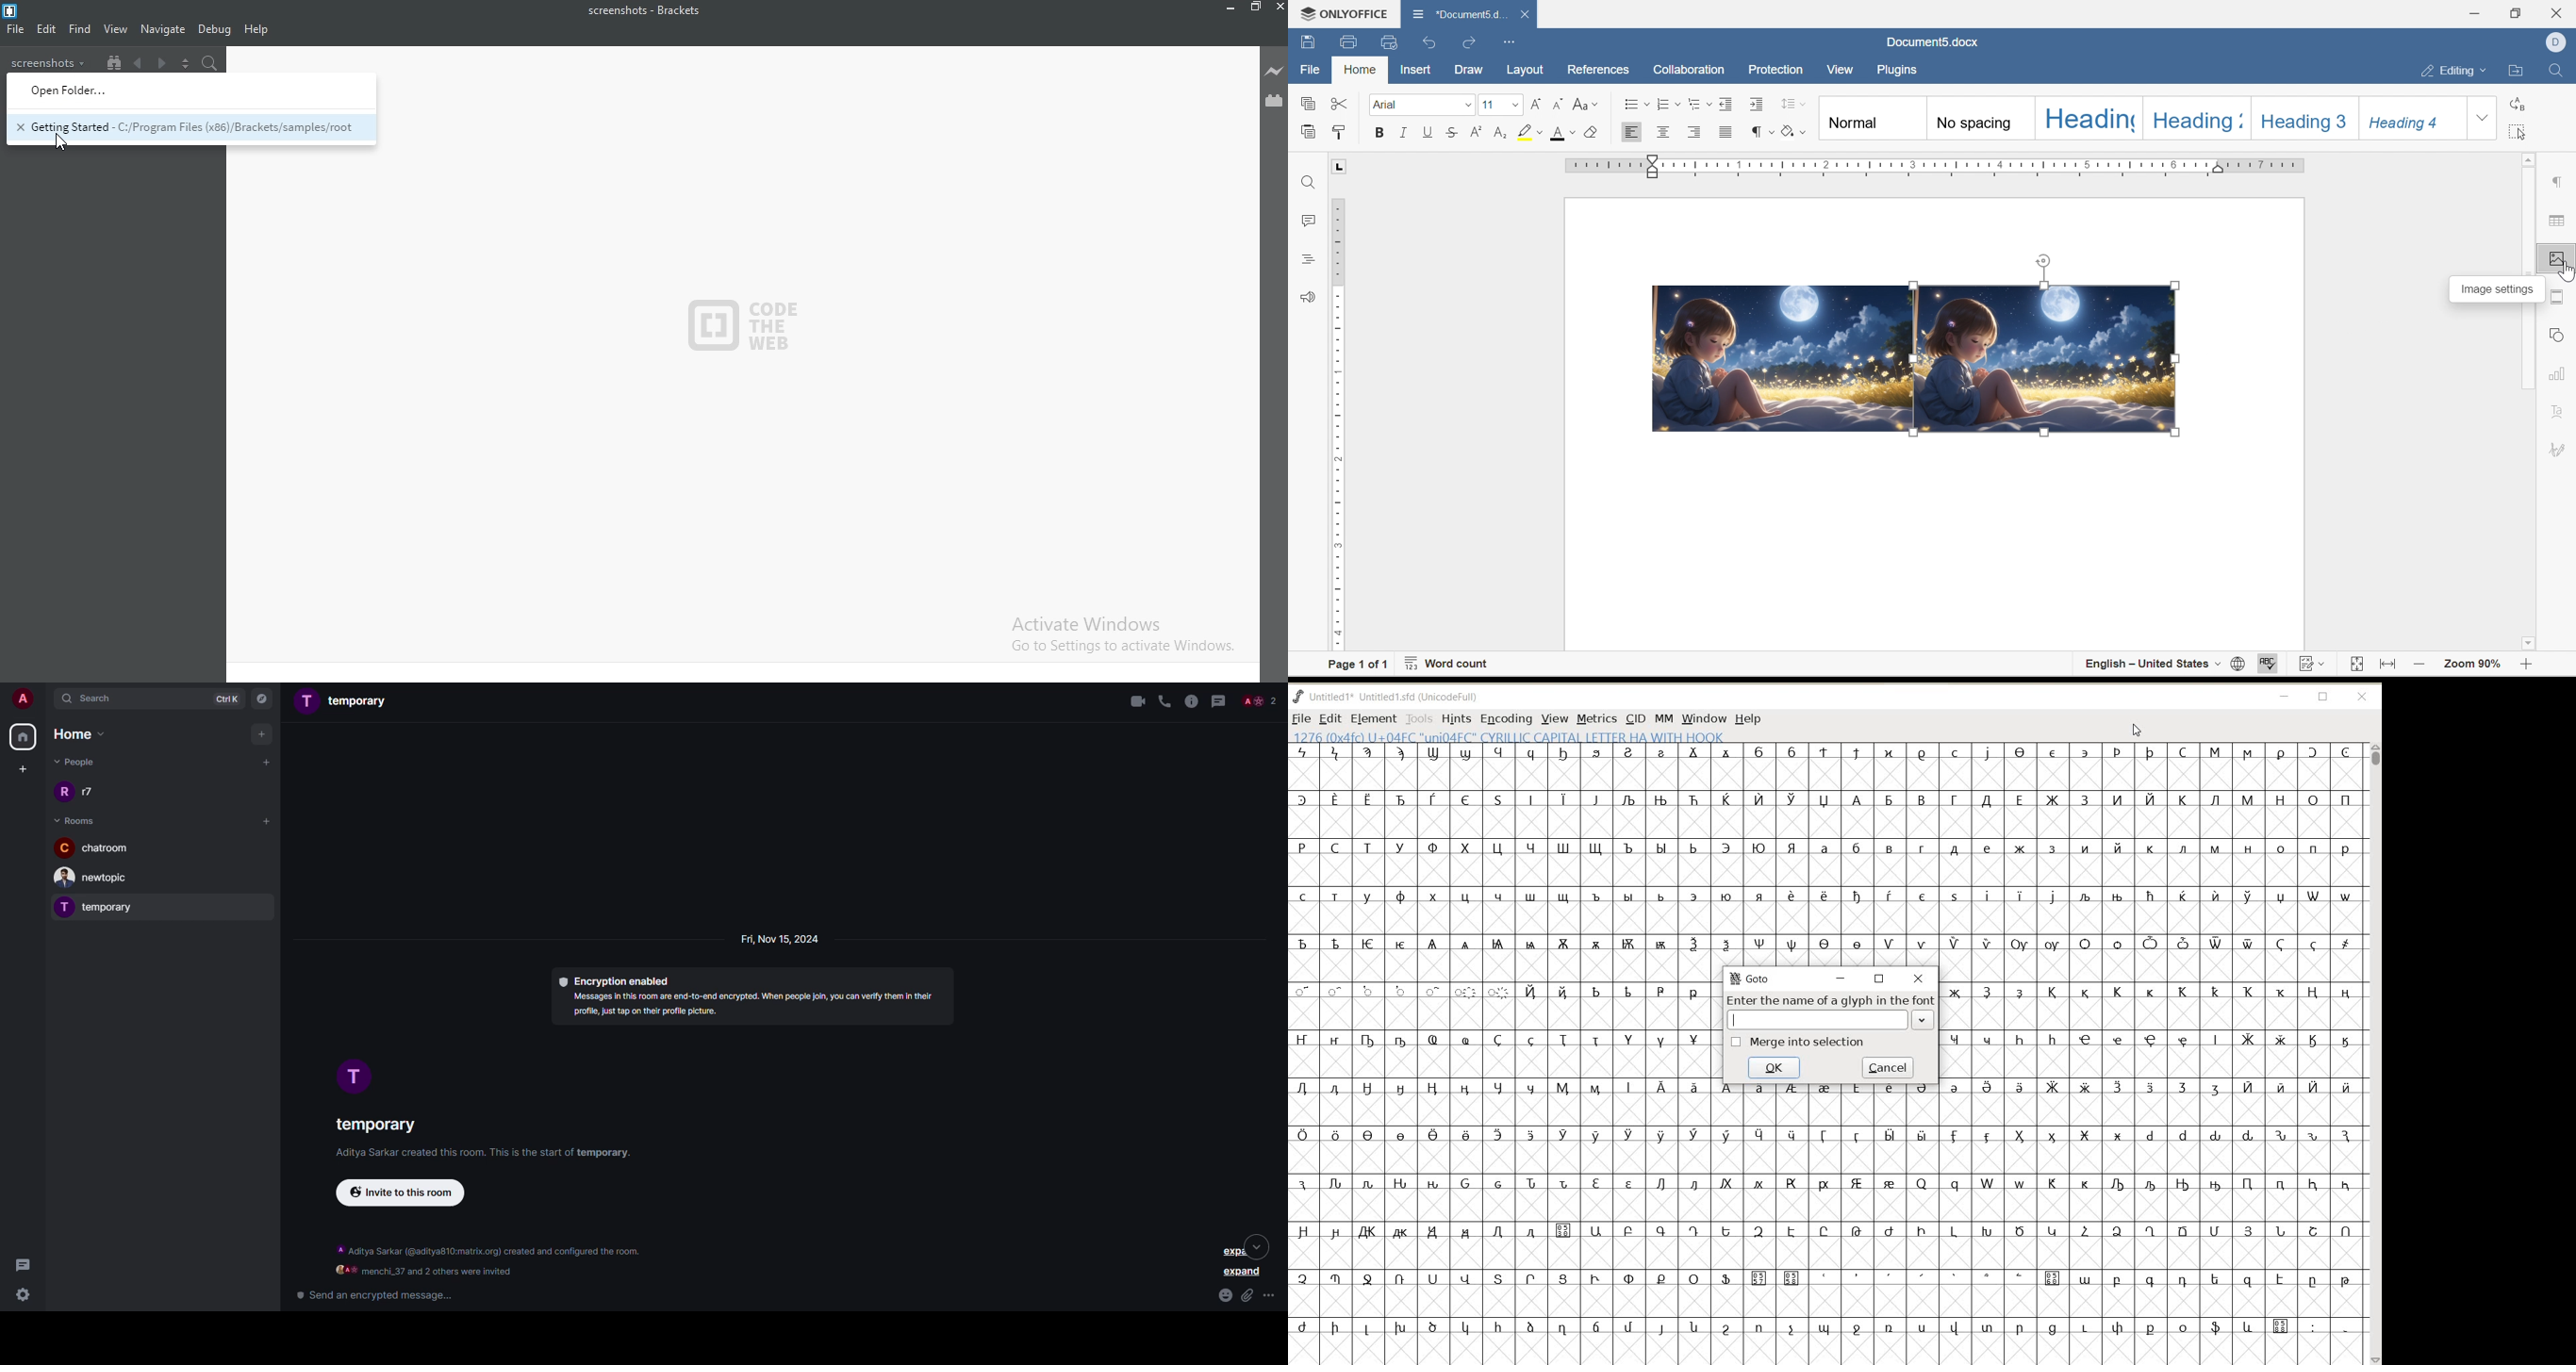  I want to click on scroll bar, so click(2529, 215).